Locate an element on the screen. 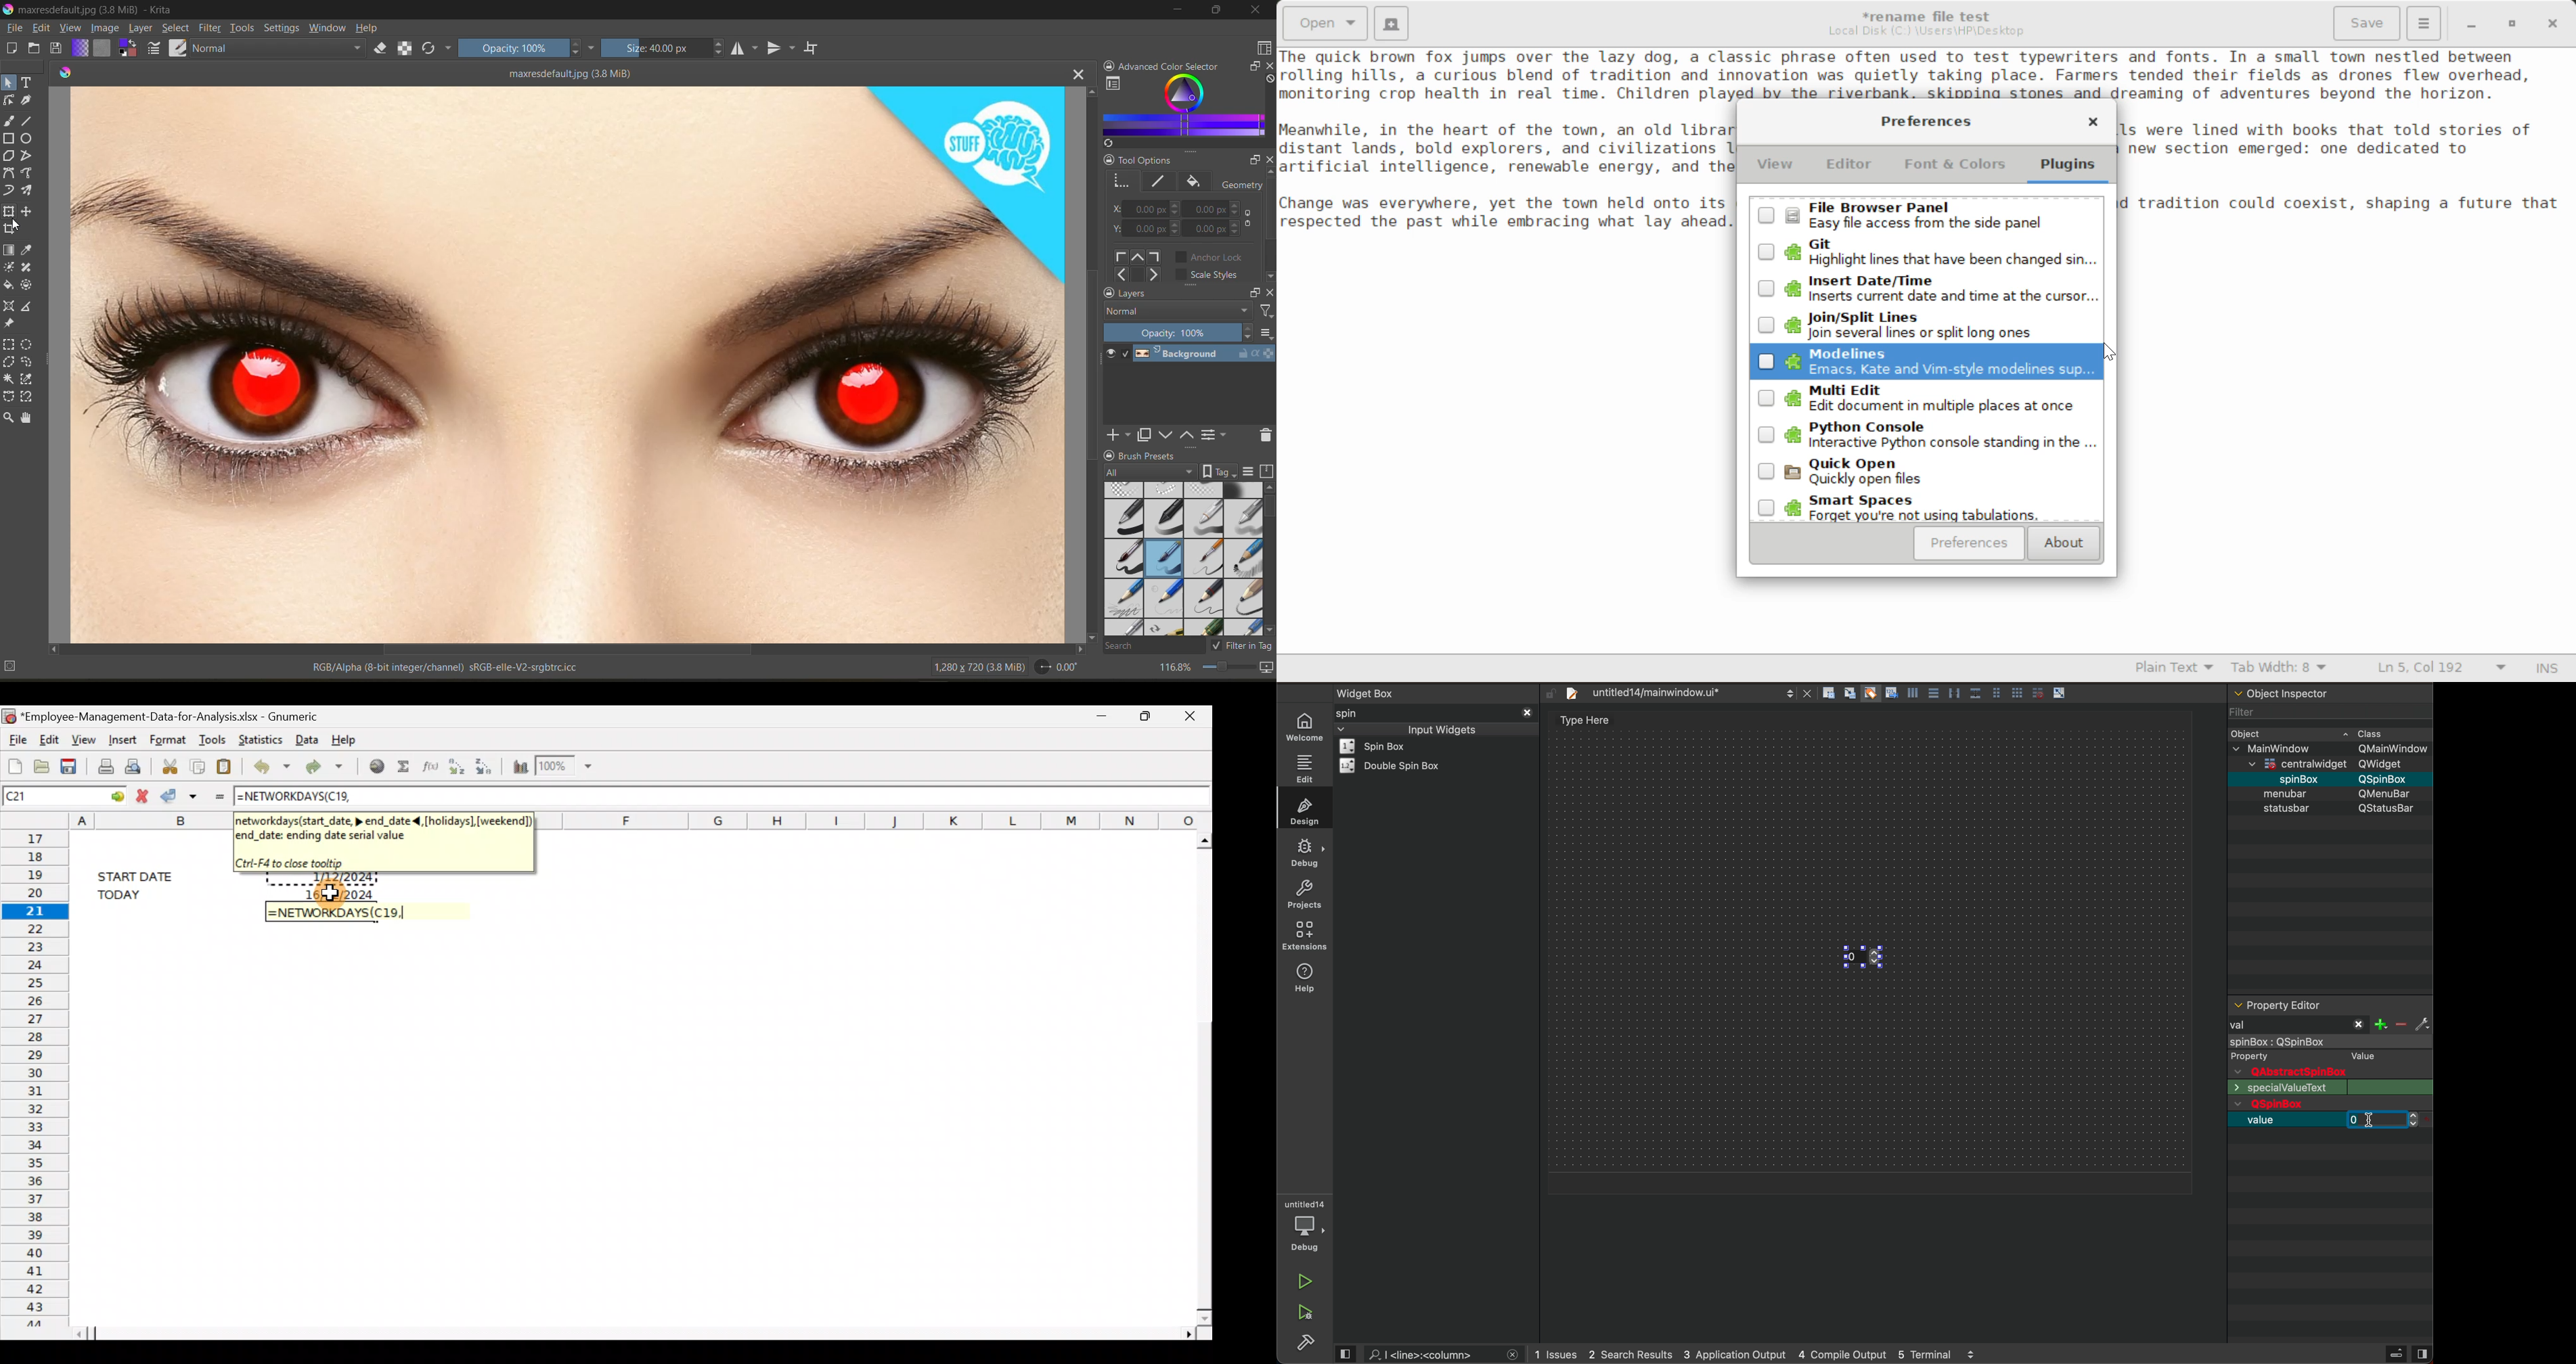 This screenshot has height=1372, width=2576. tool is located at coordinates (10, 82).